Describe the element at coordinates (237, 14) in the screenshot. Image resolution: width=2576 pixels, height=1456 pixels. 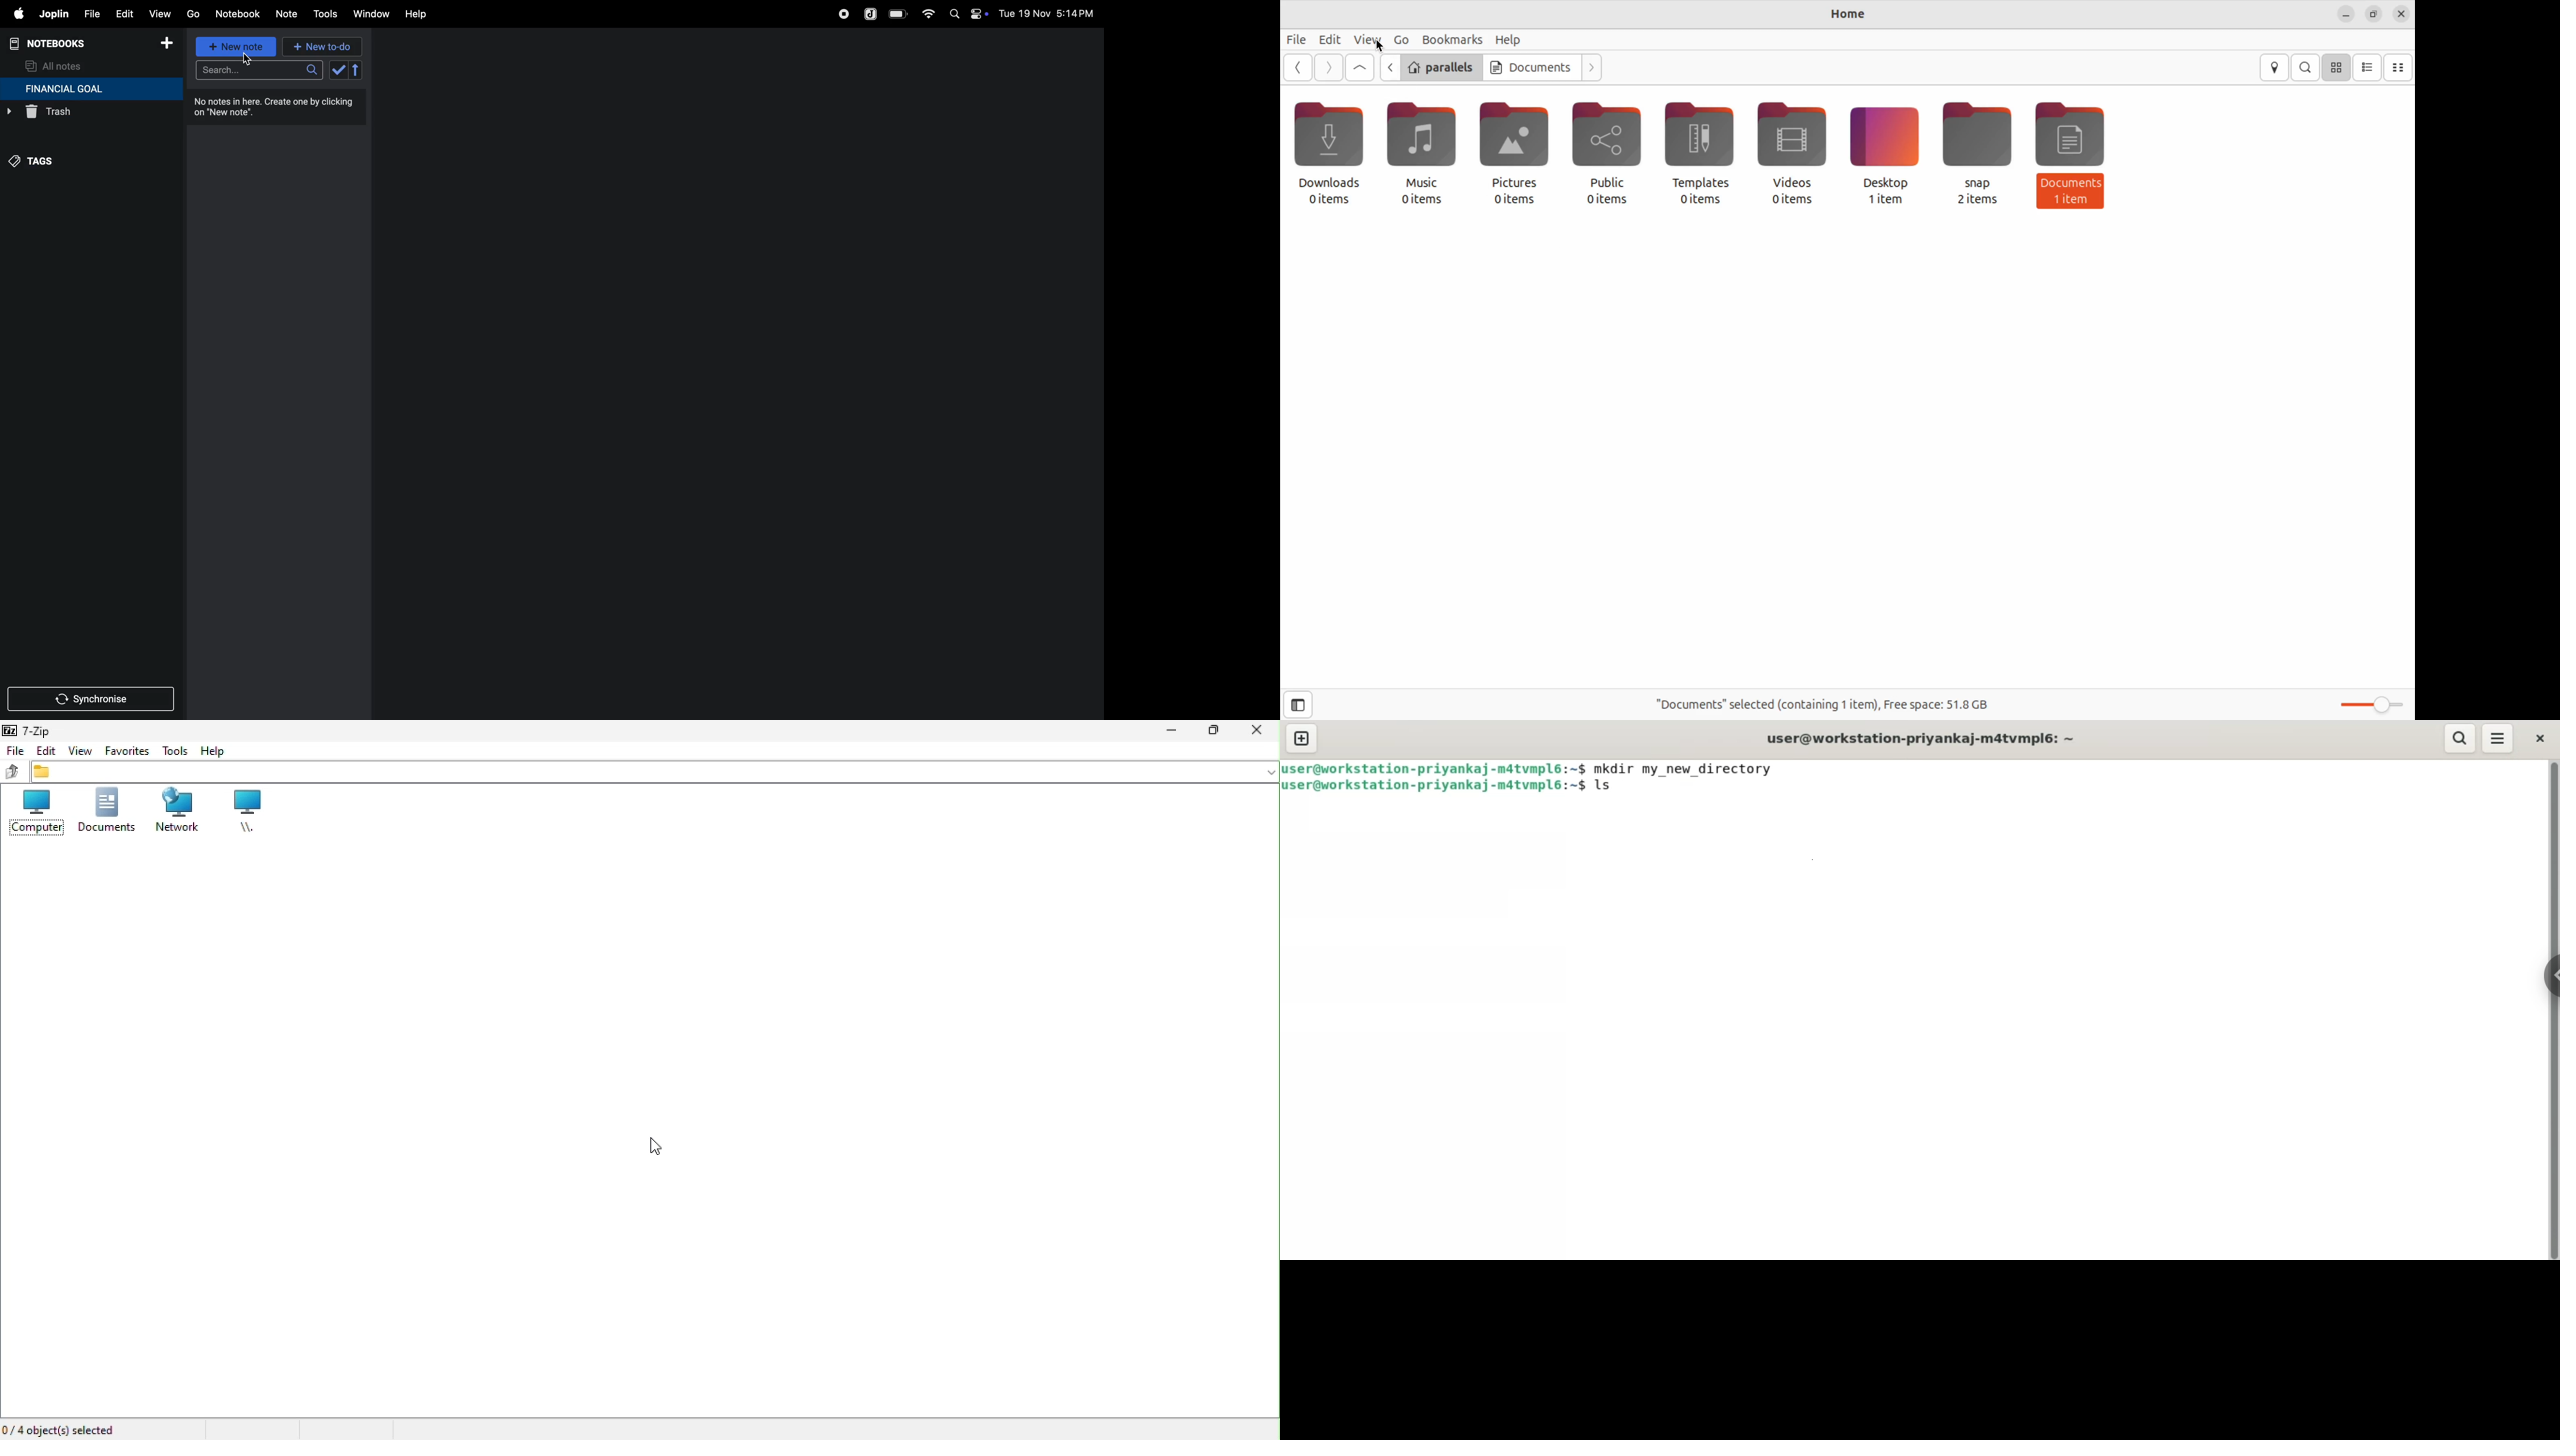
I see `notebook` at that location.